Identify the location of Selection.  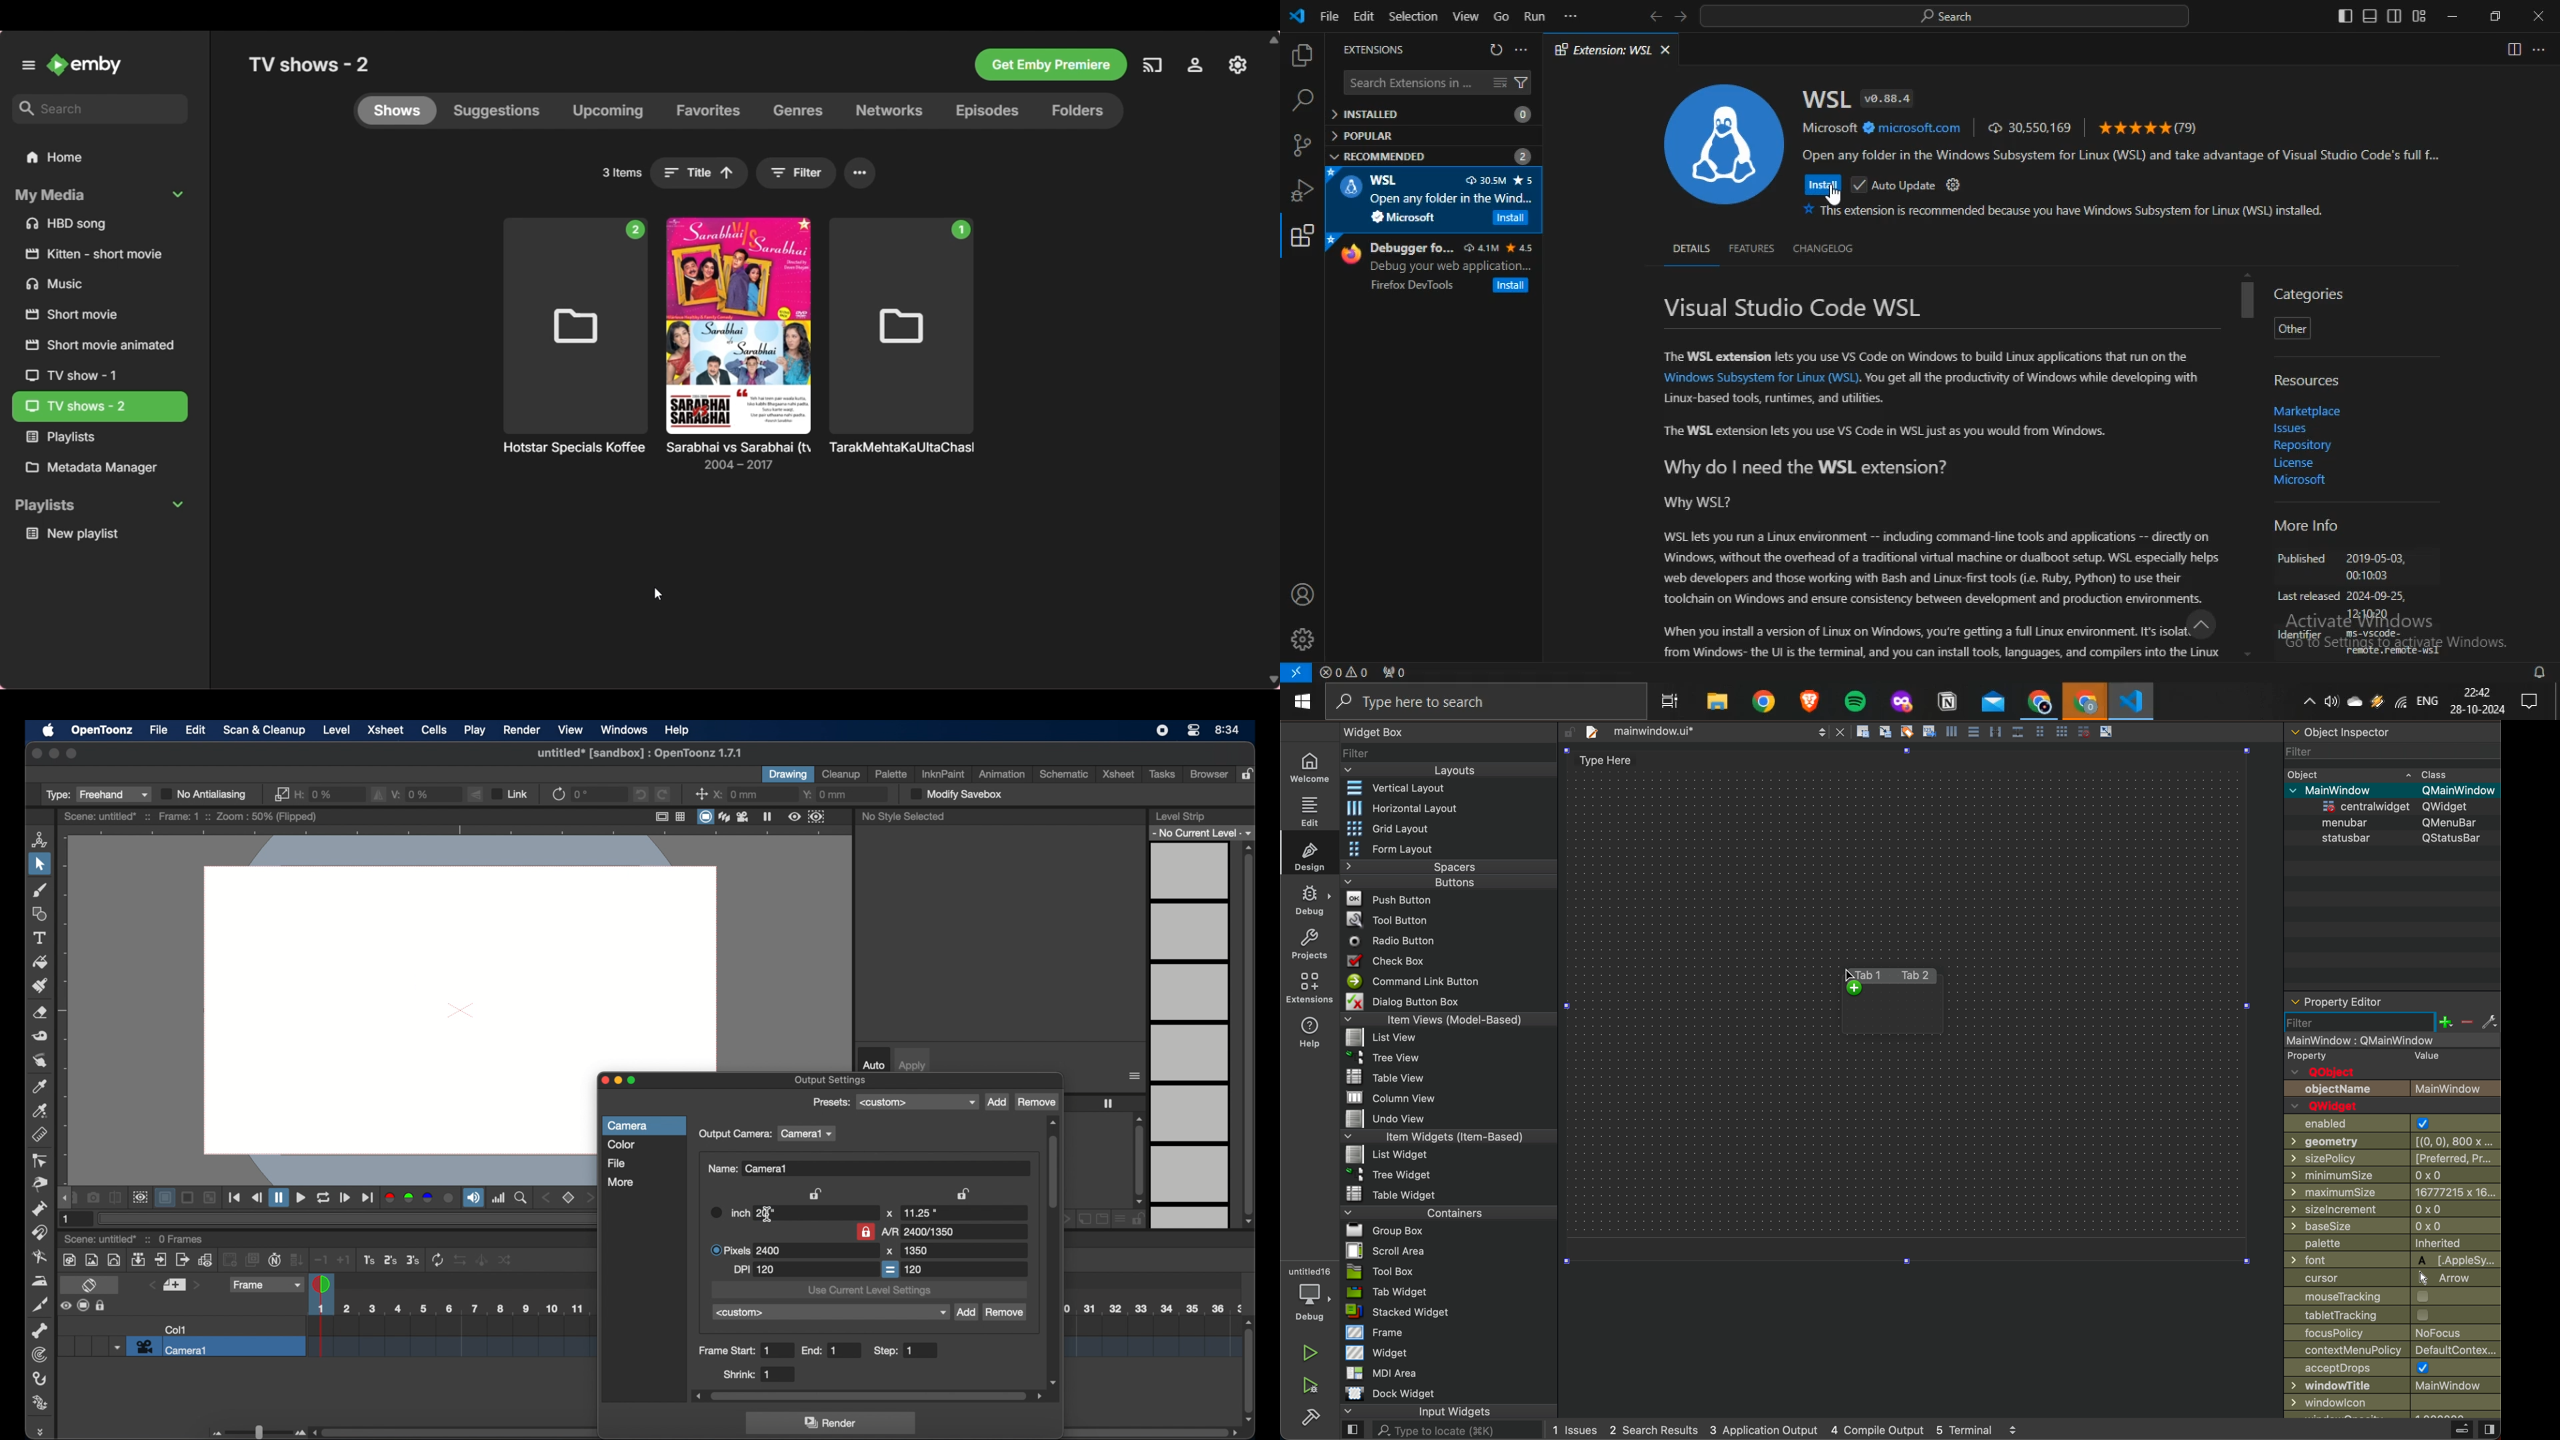
(1412, 16).